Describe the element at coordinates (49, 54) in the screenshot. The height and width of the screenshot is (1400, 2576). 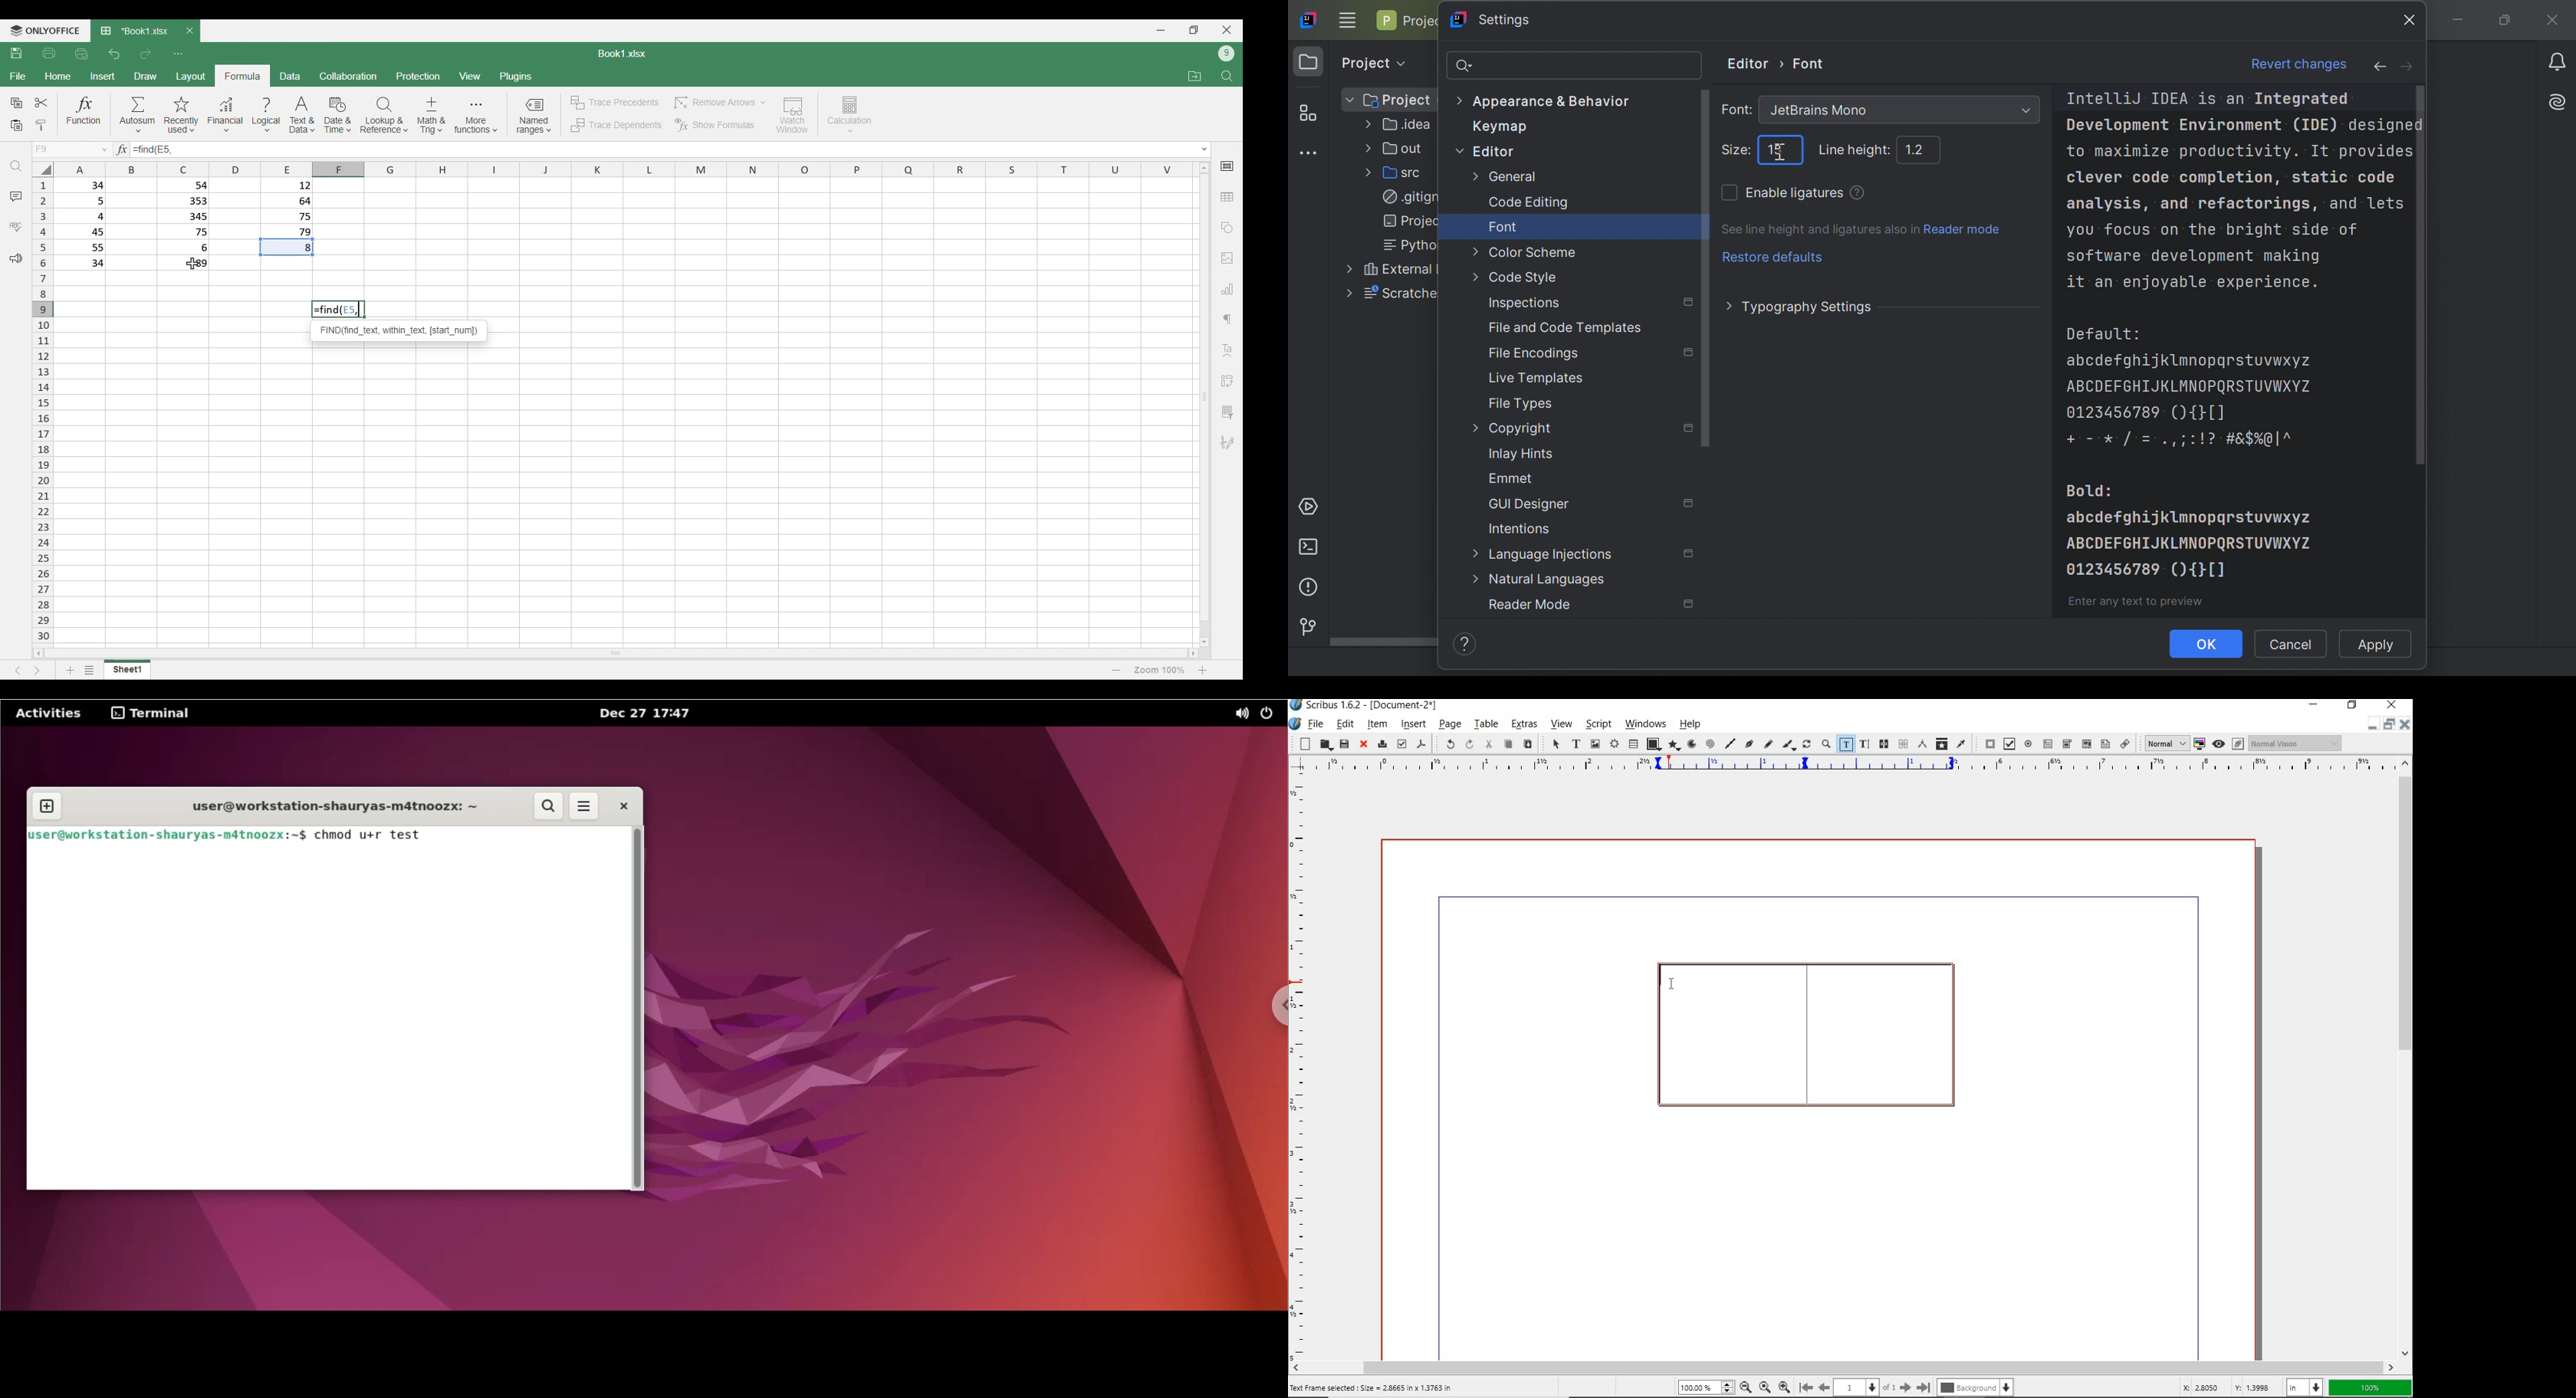
I see `Print file` at that location.